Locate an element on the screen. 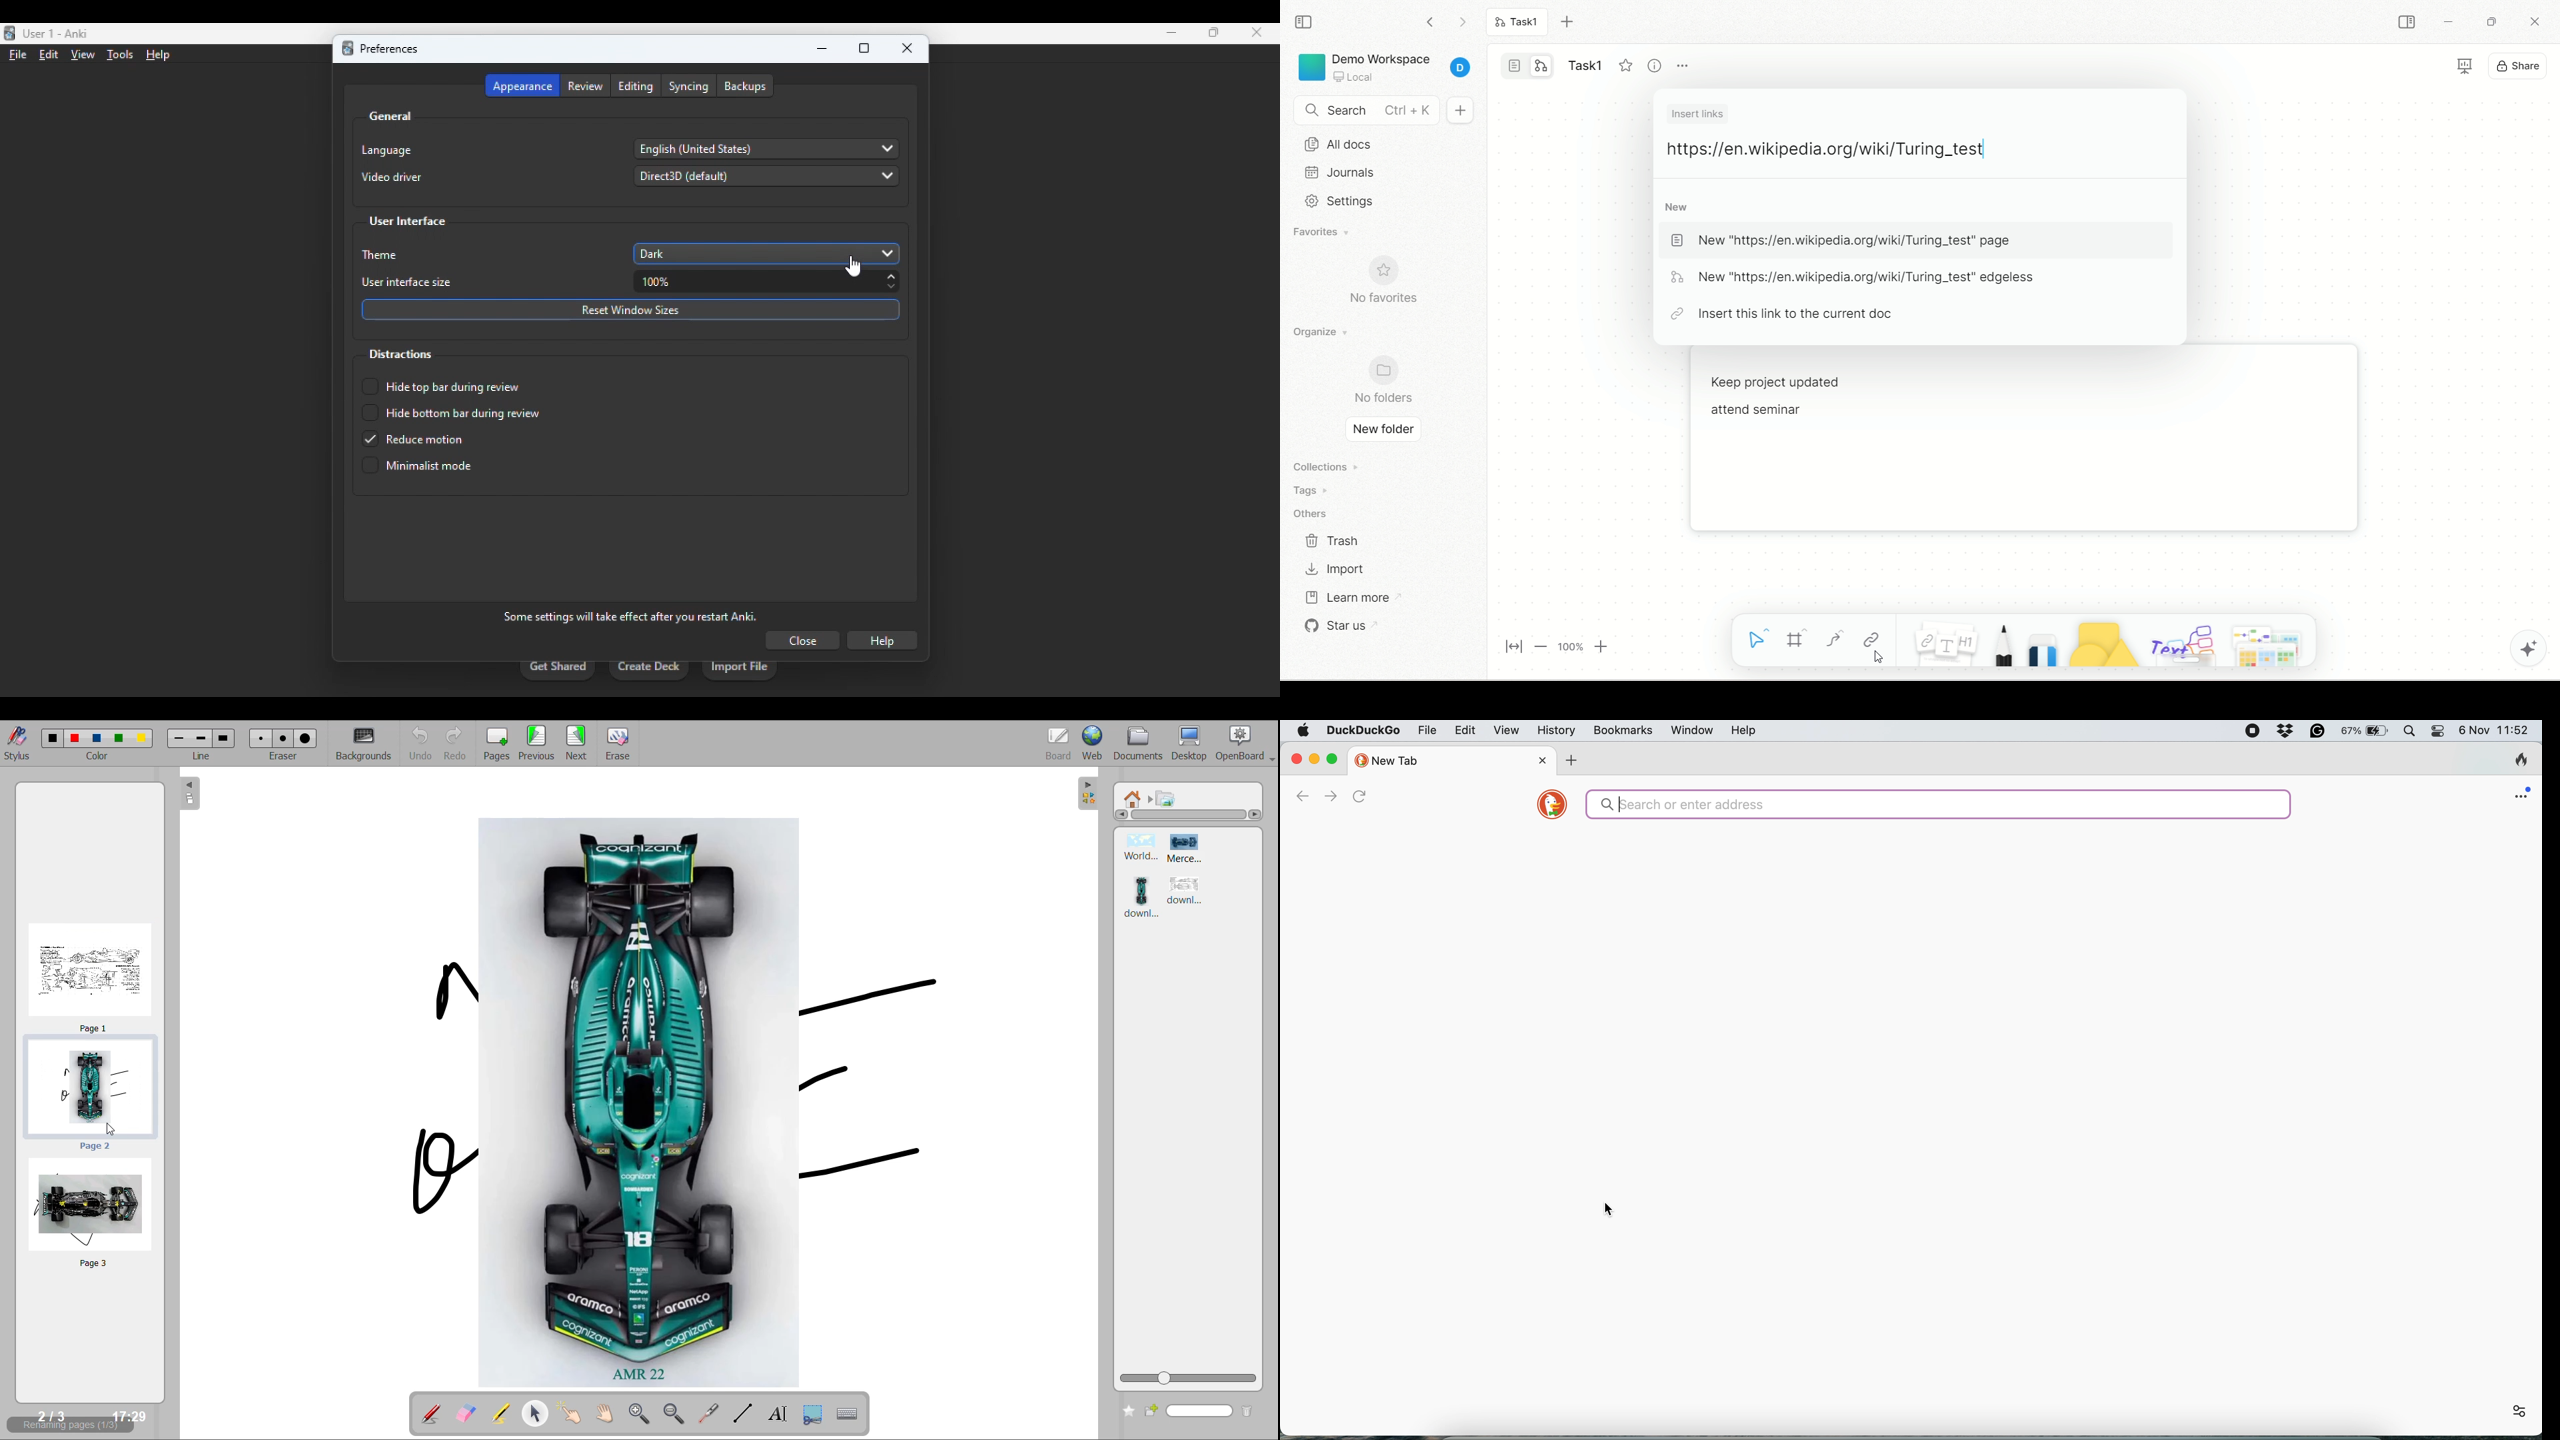 The image size is (2576, 1456). previous is located at coordinates (537, 743).